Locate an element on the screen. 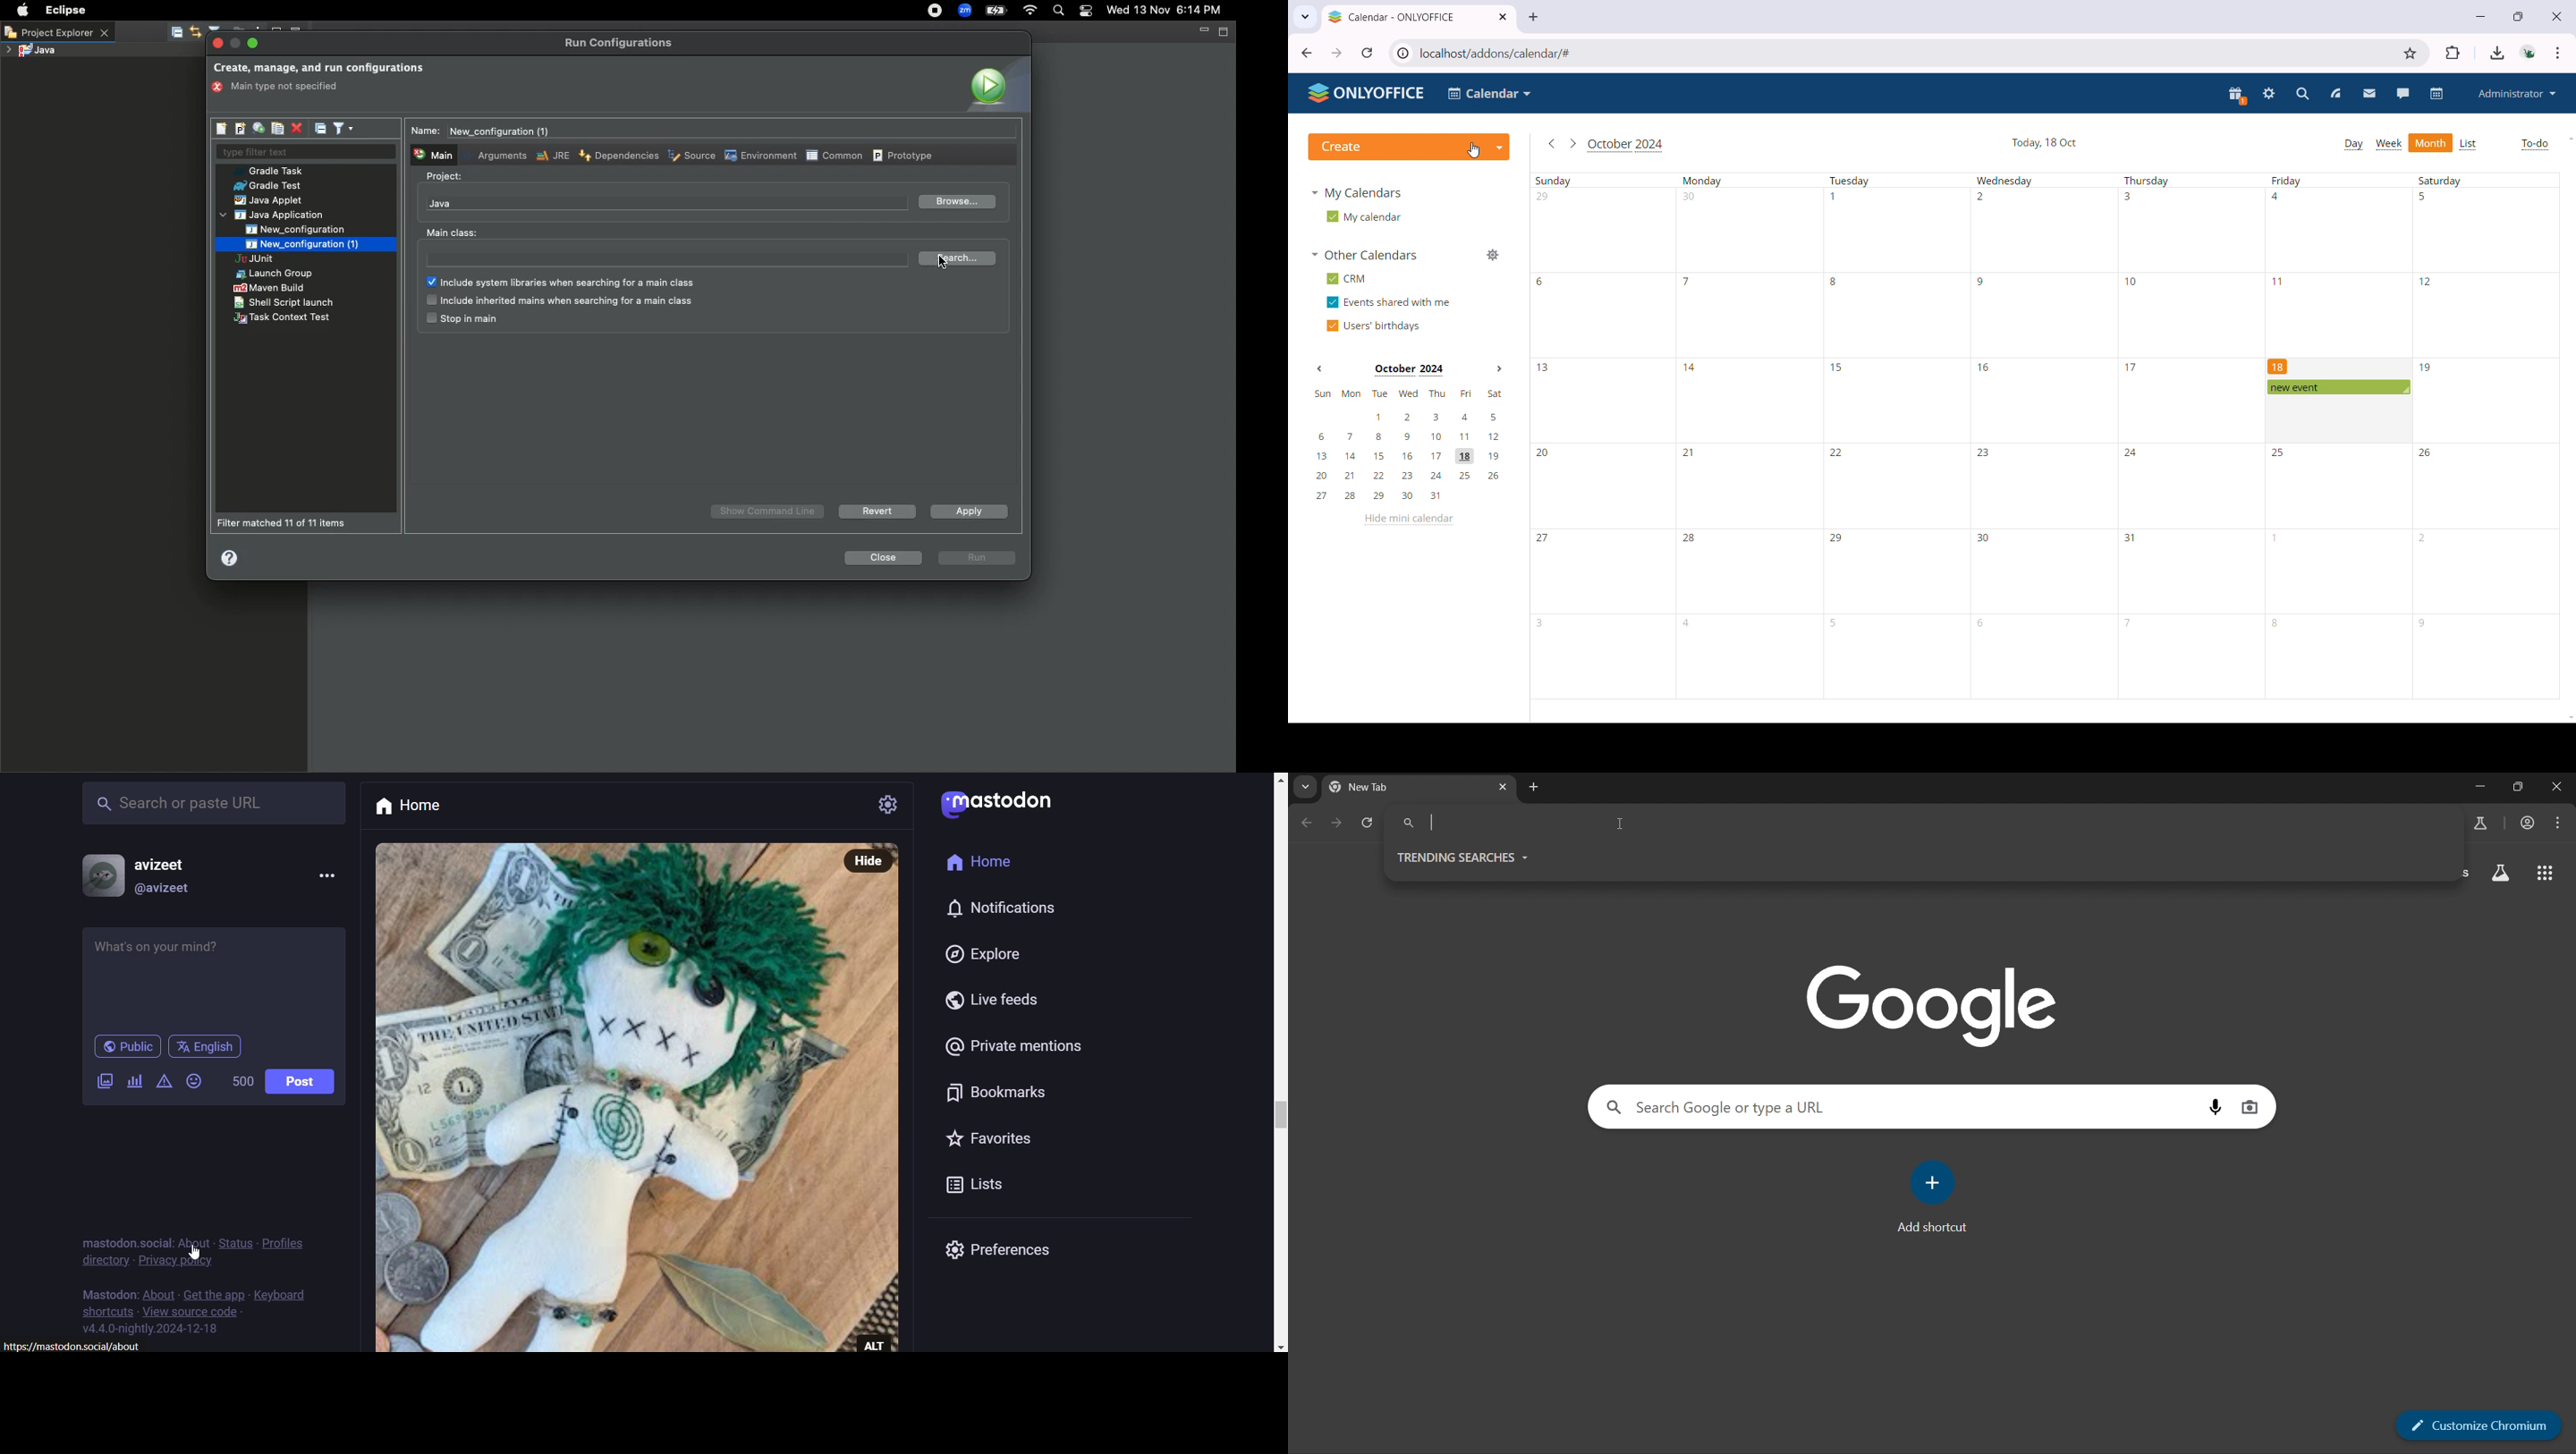 The image size is (2576, 1456). alt is located at coordinates (881, 1342).